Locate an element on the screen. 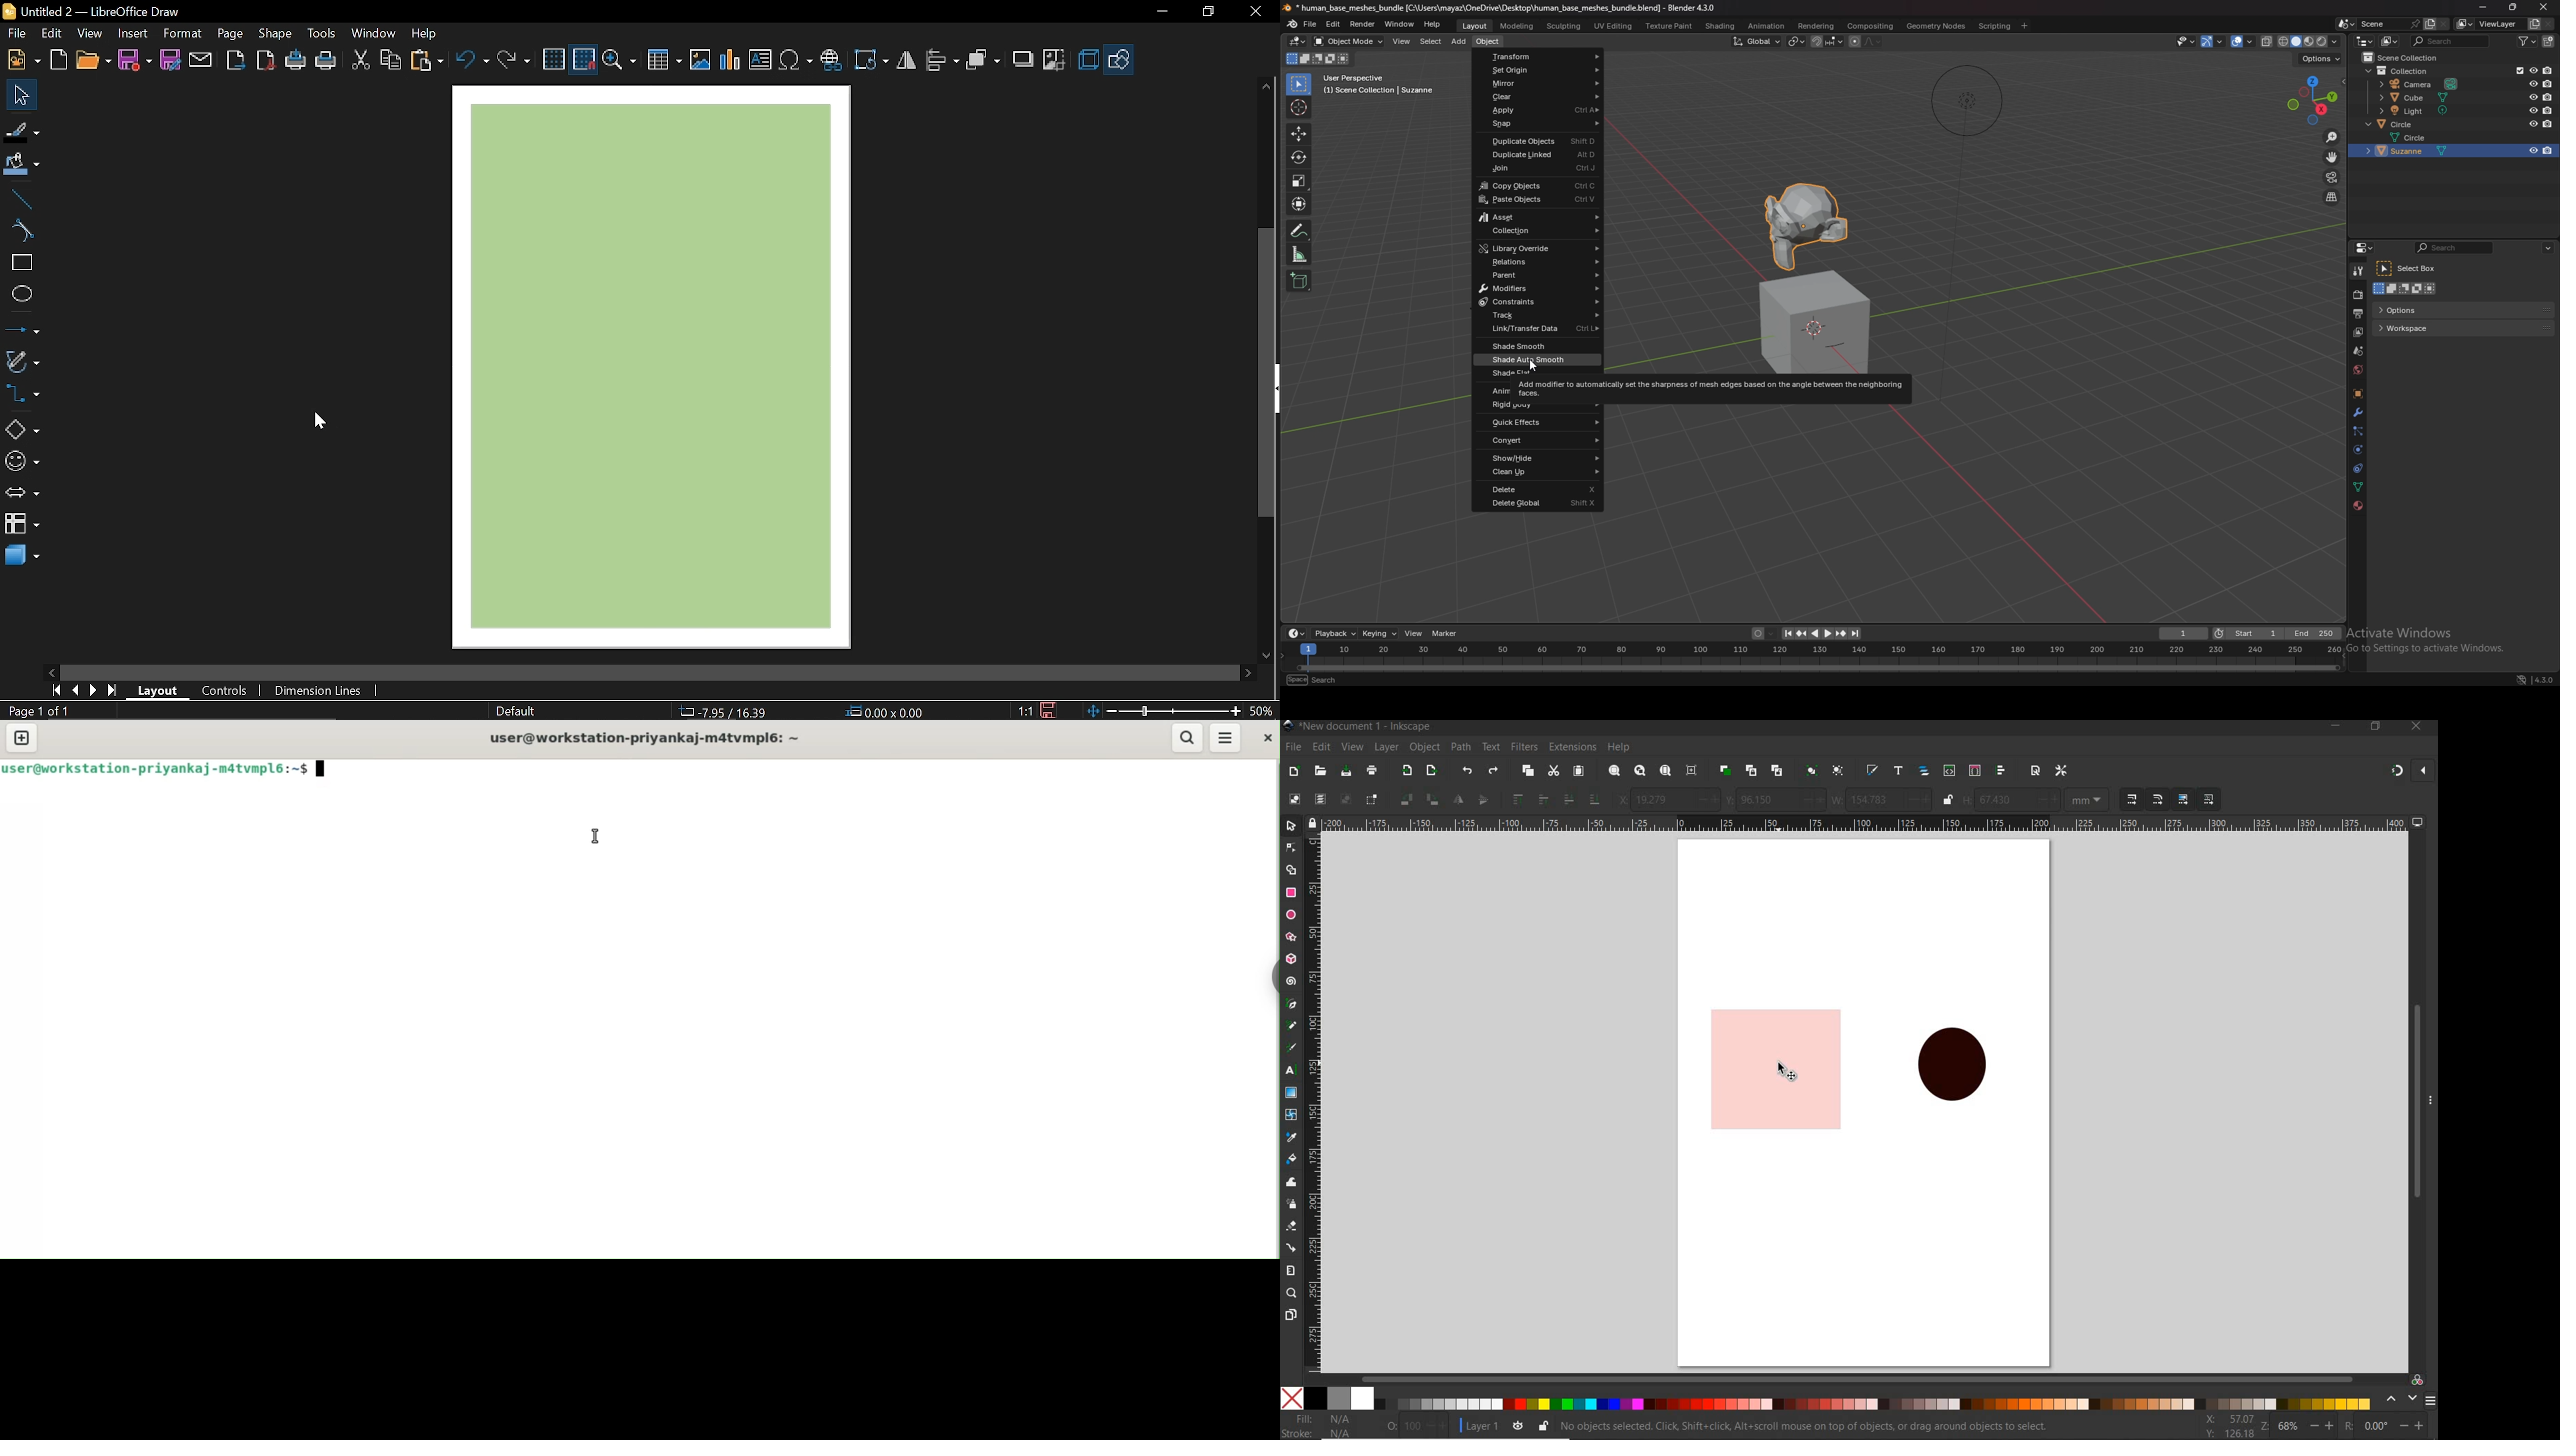 This screenshot has height=1456, width=2576. node tool is located at coordinates (1290, 846).